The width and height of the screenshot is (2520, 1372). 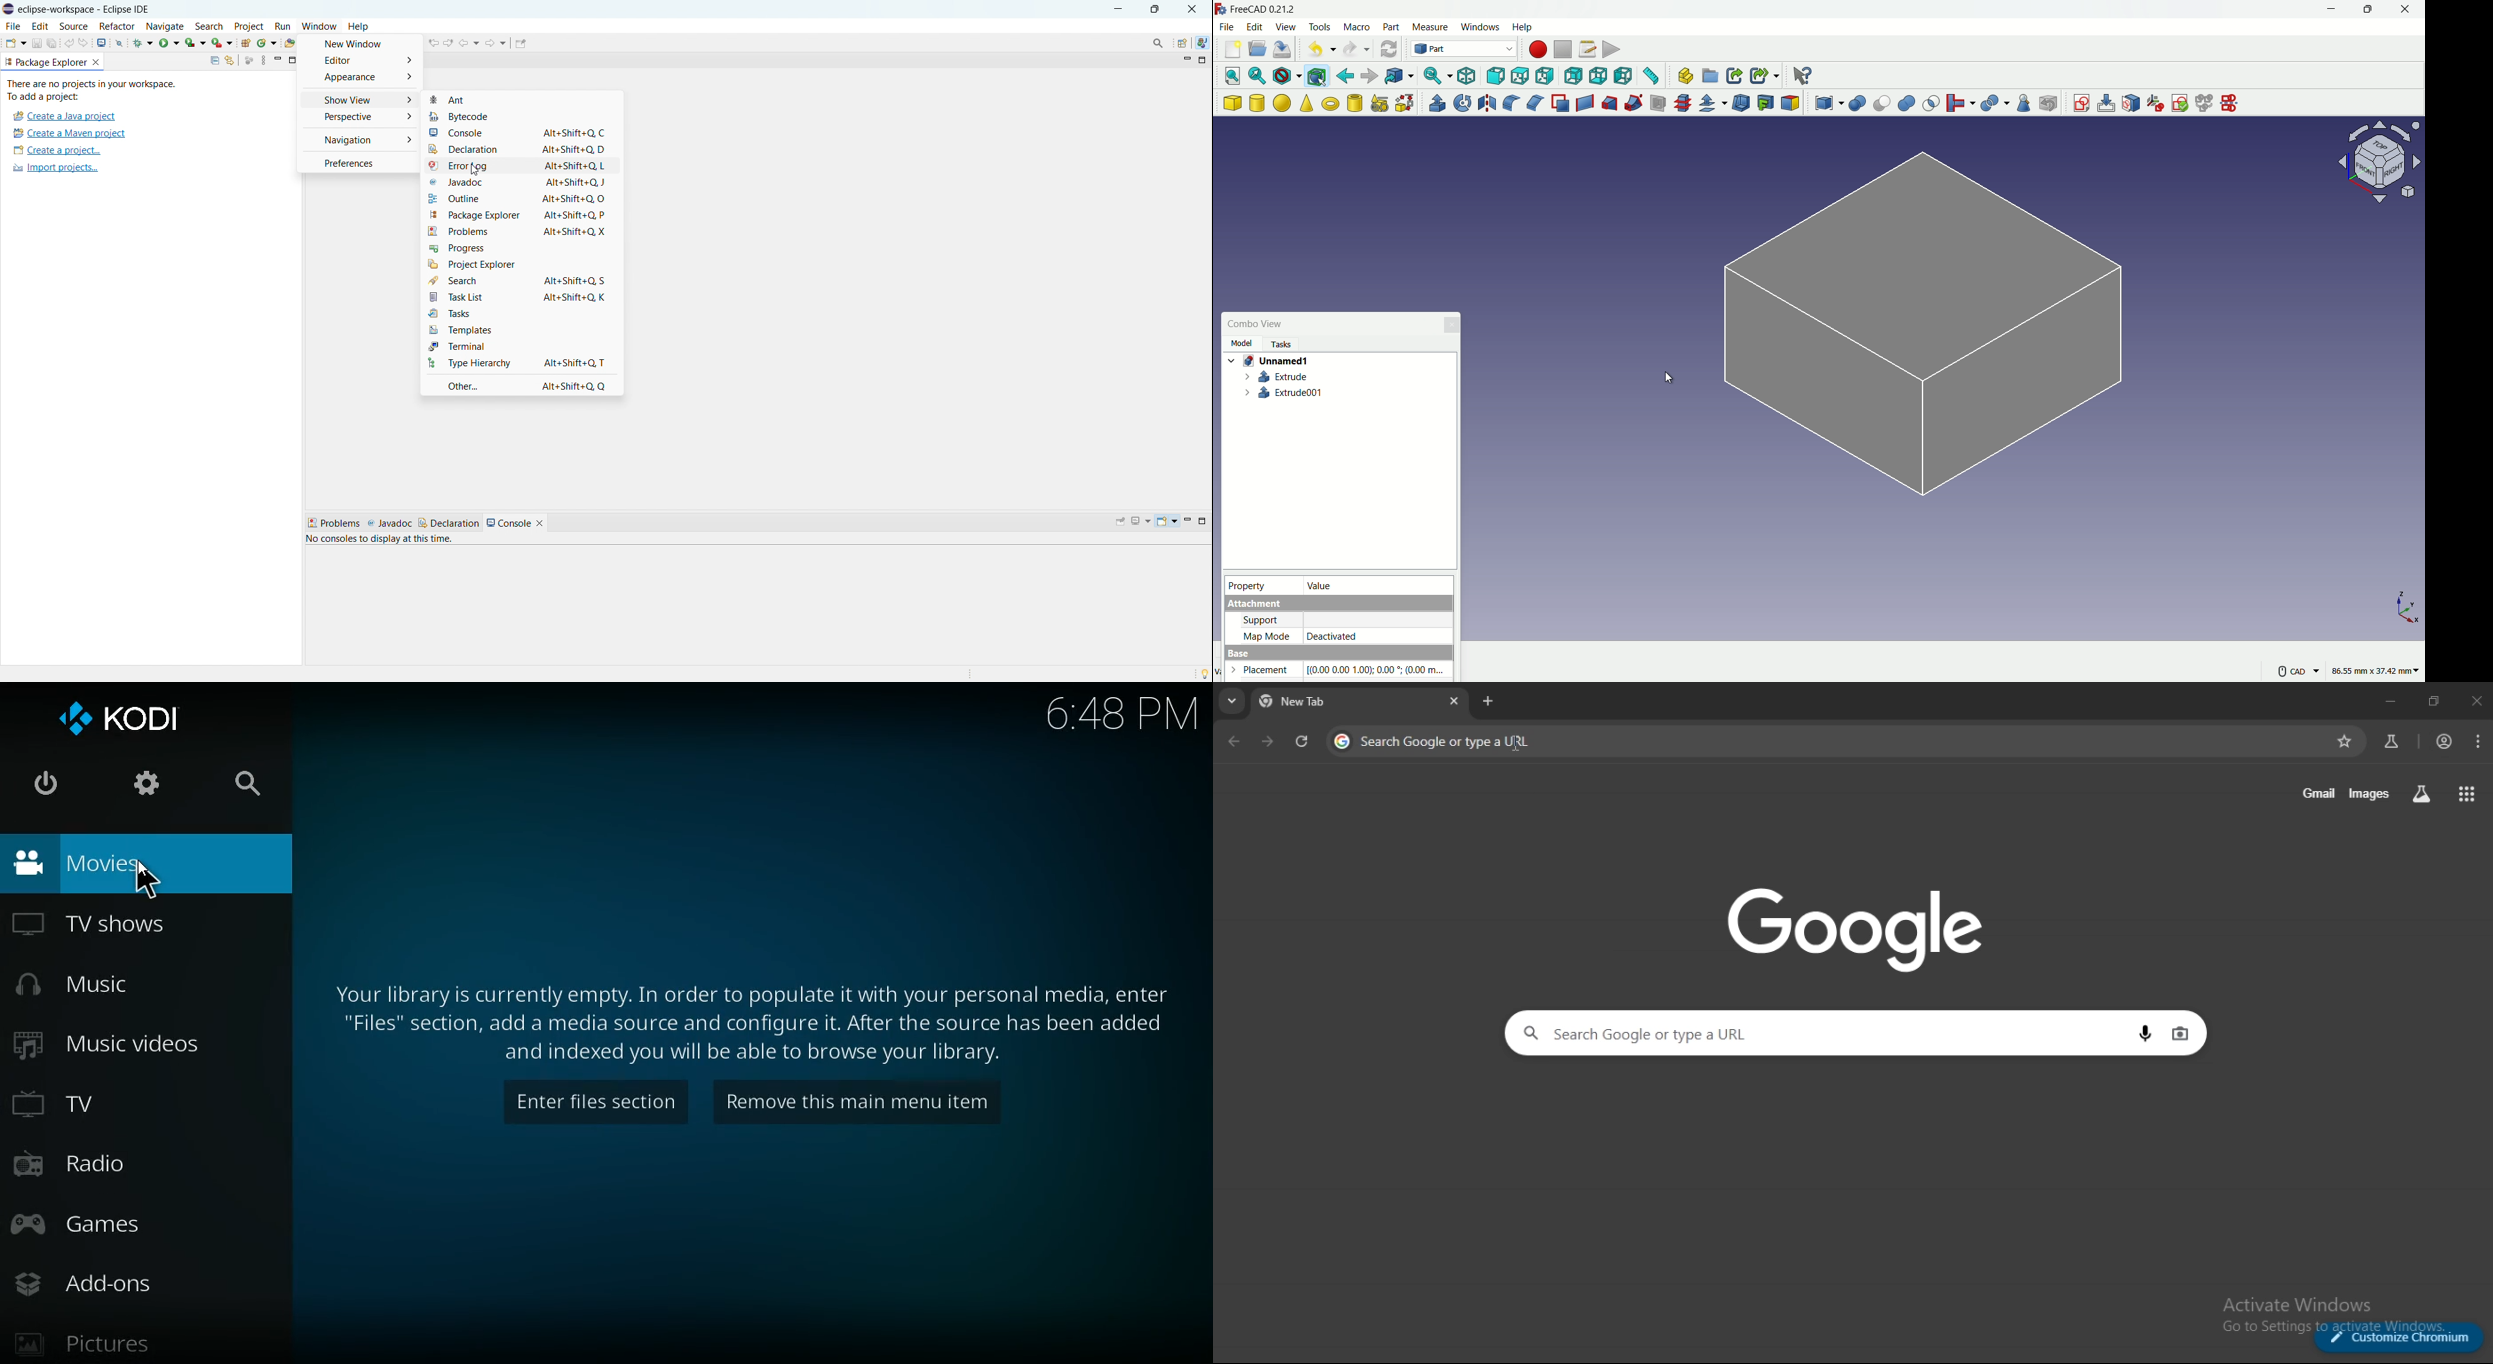 I want to click on music, so click(x=131, y=987).